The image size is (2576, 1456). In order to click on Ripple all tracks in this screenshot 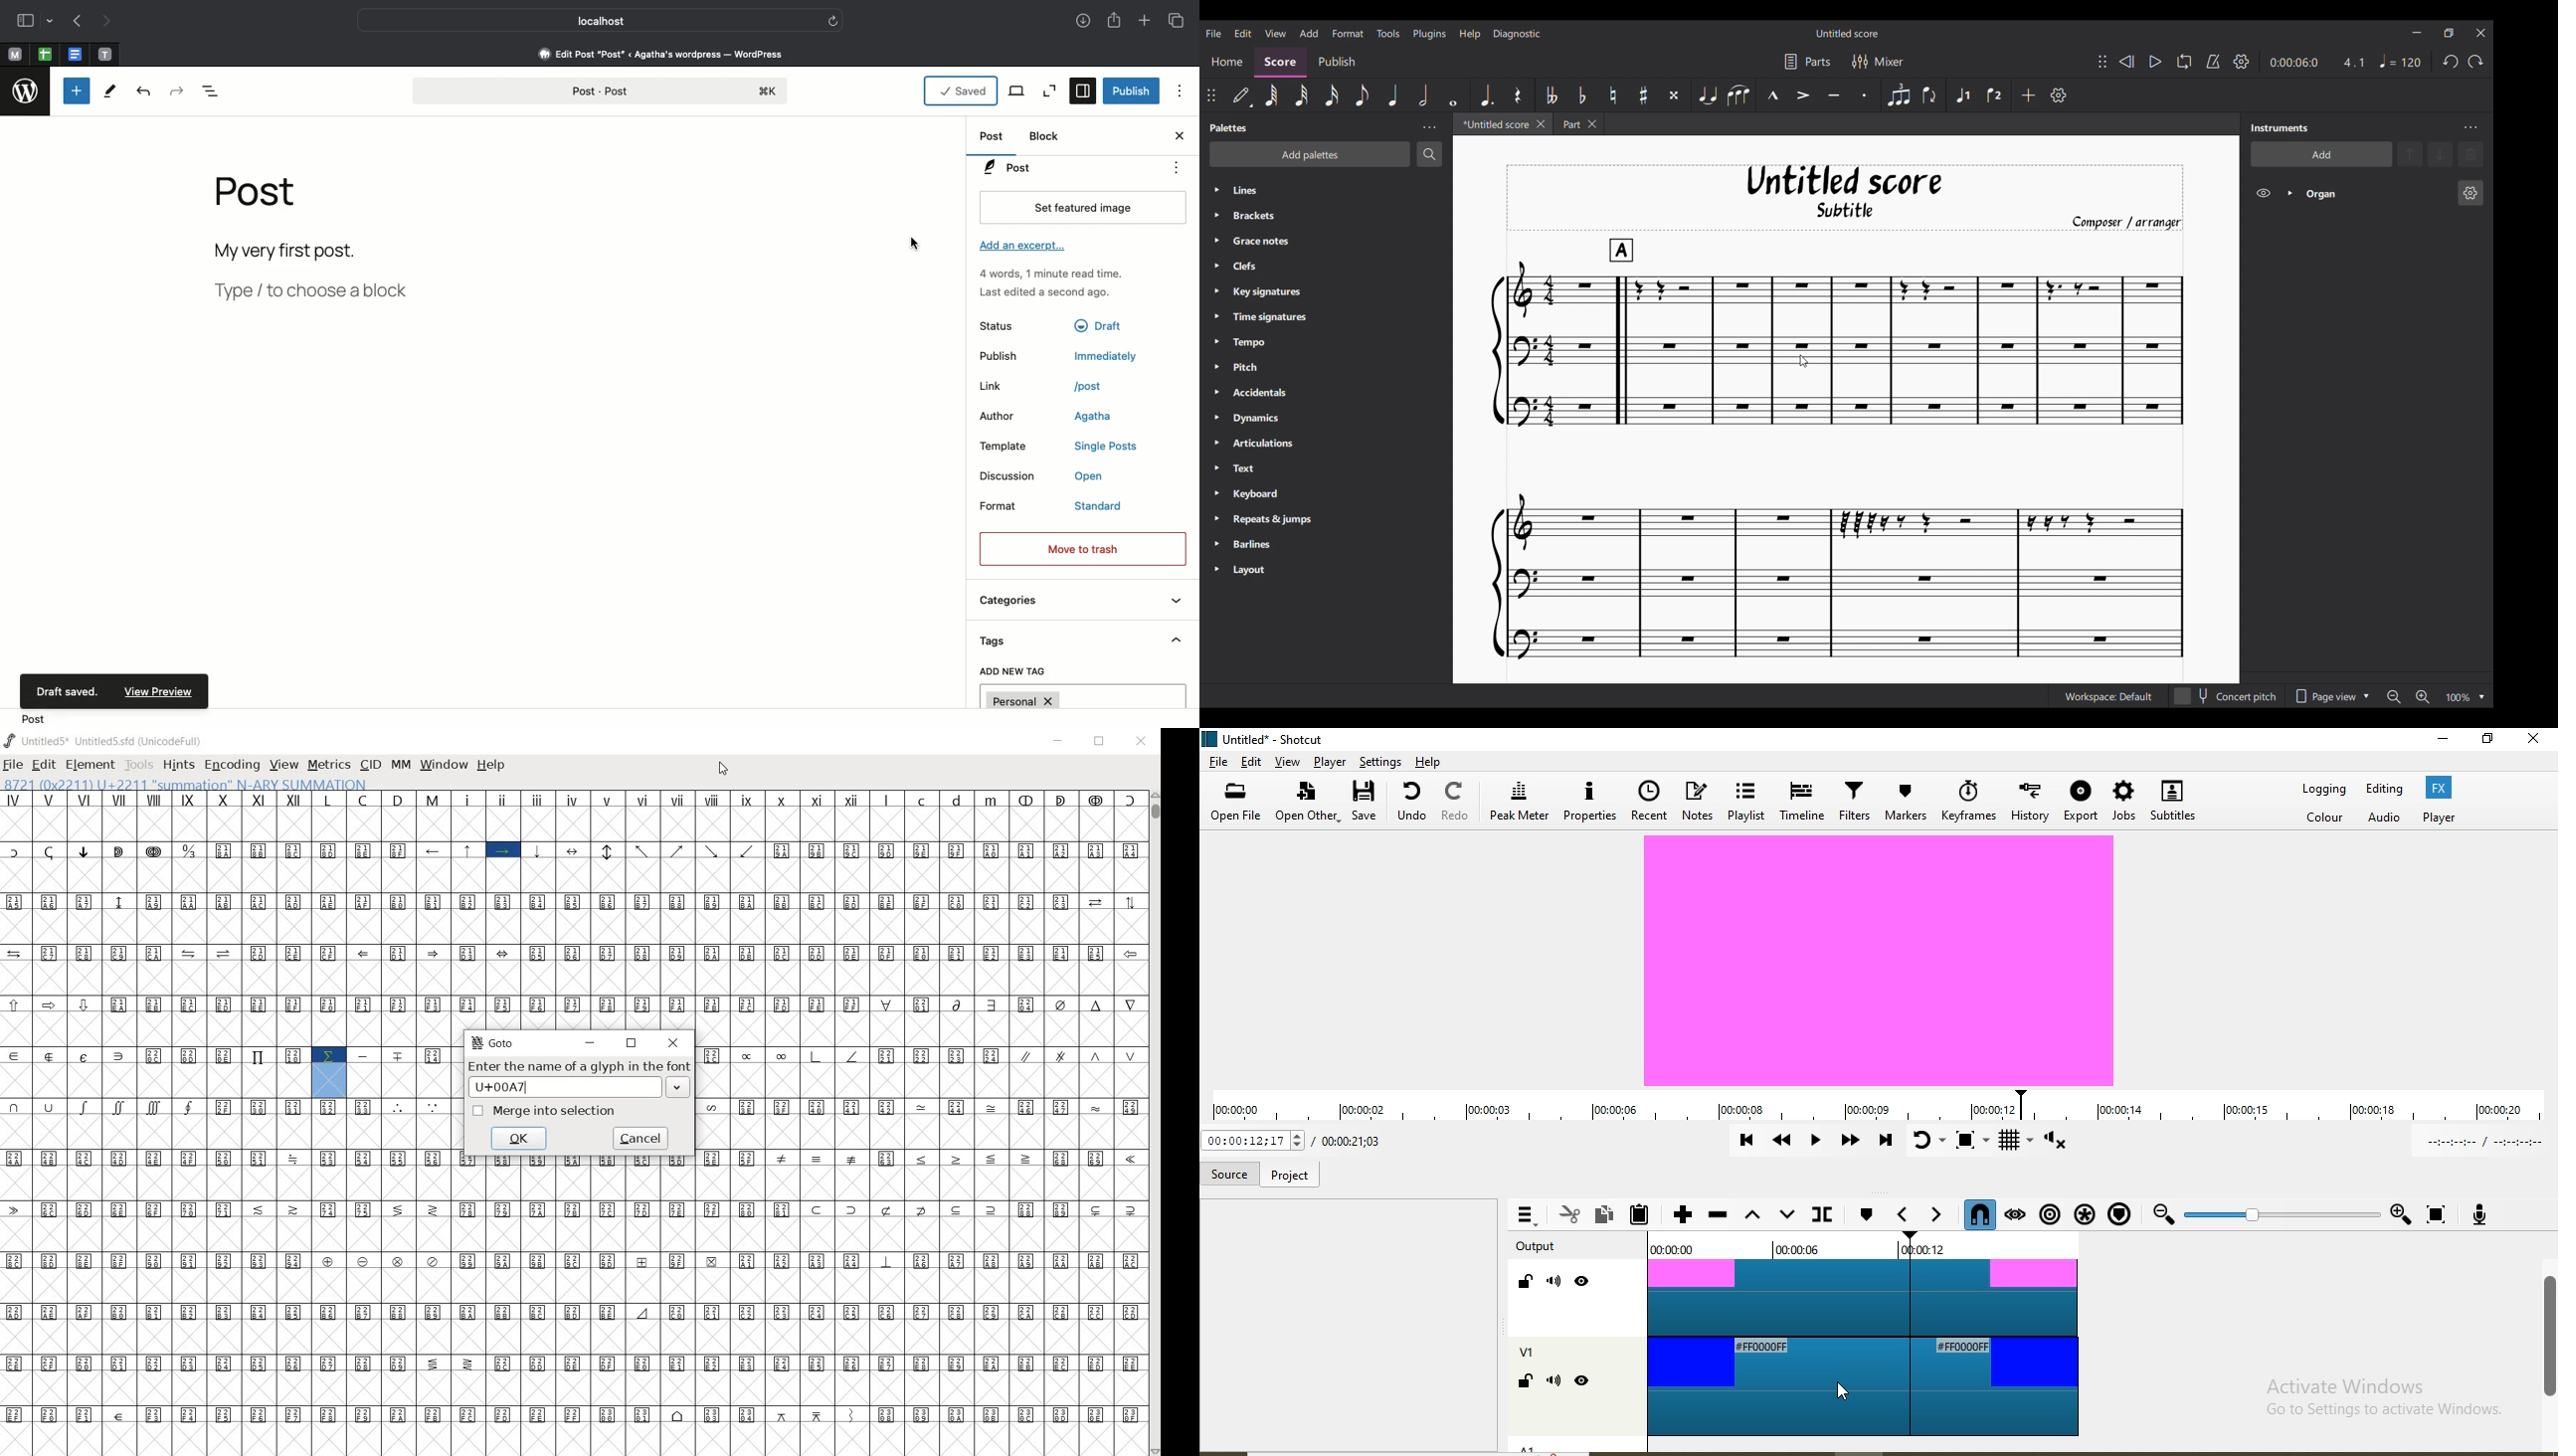, I will do `click(2083, 1213)`.